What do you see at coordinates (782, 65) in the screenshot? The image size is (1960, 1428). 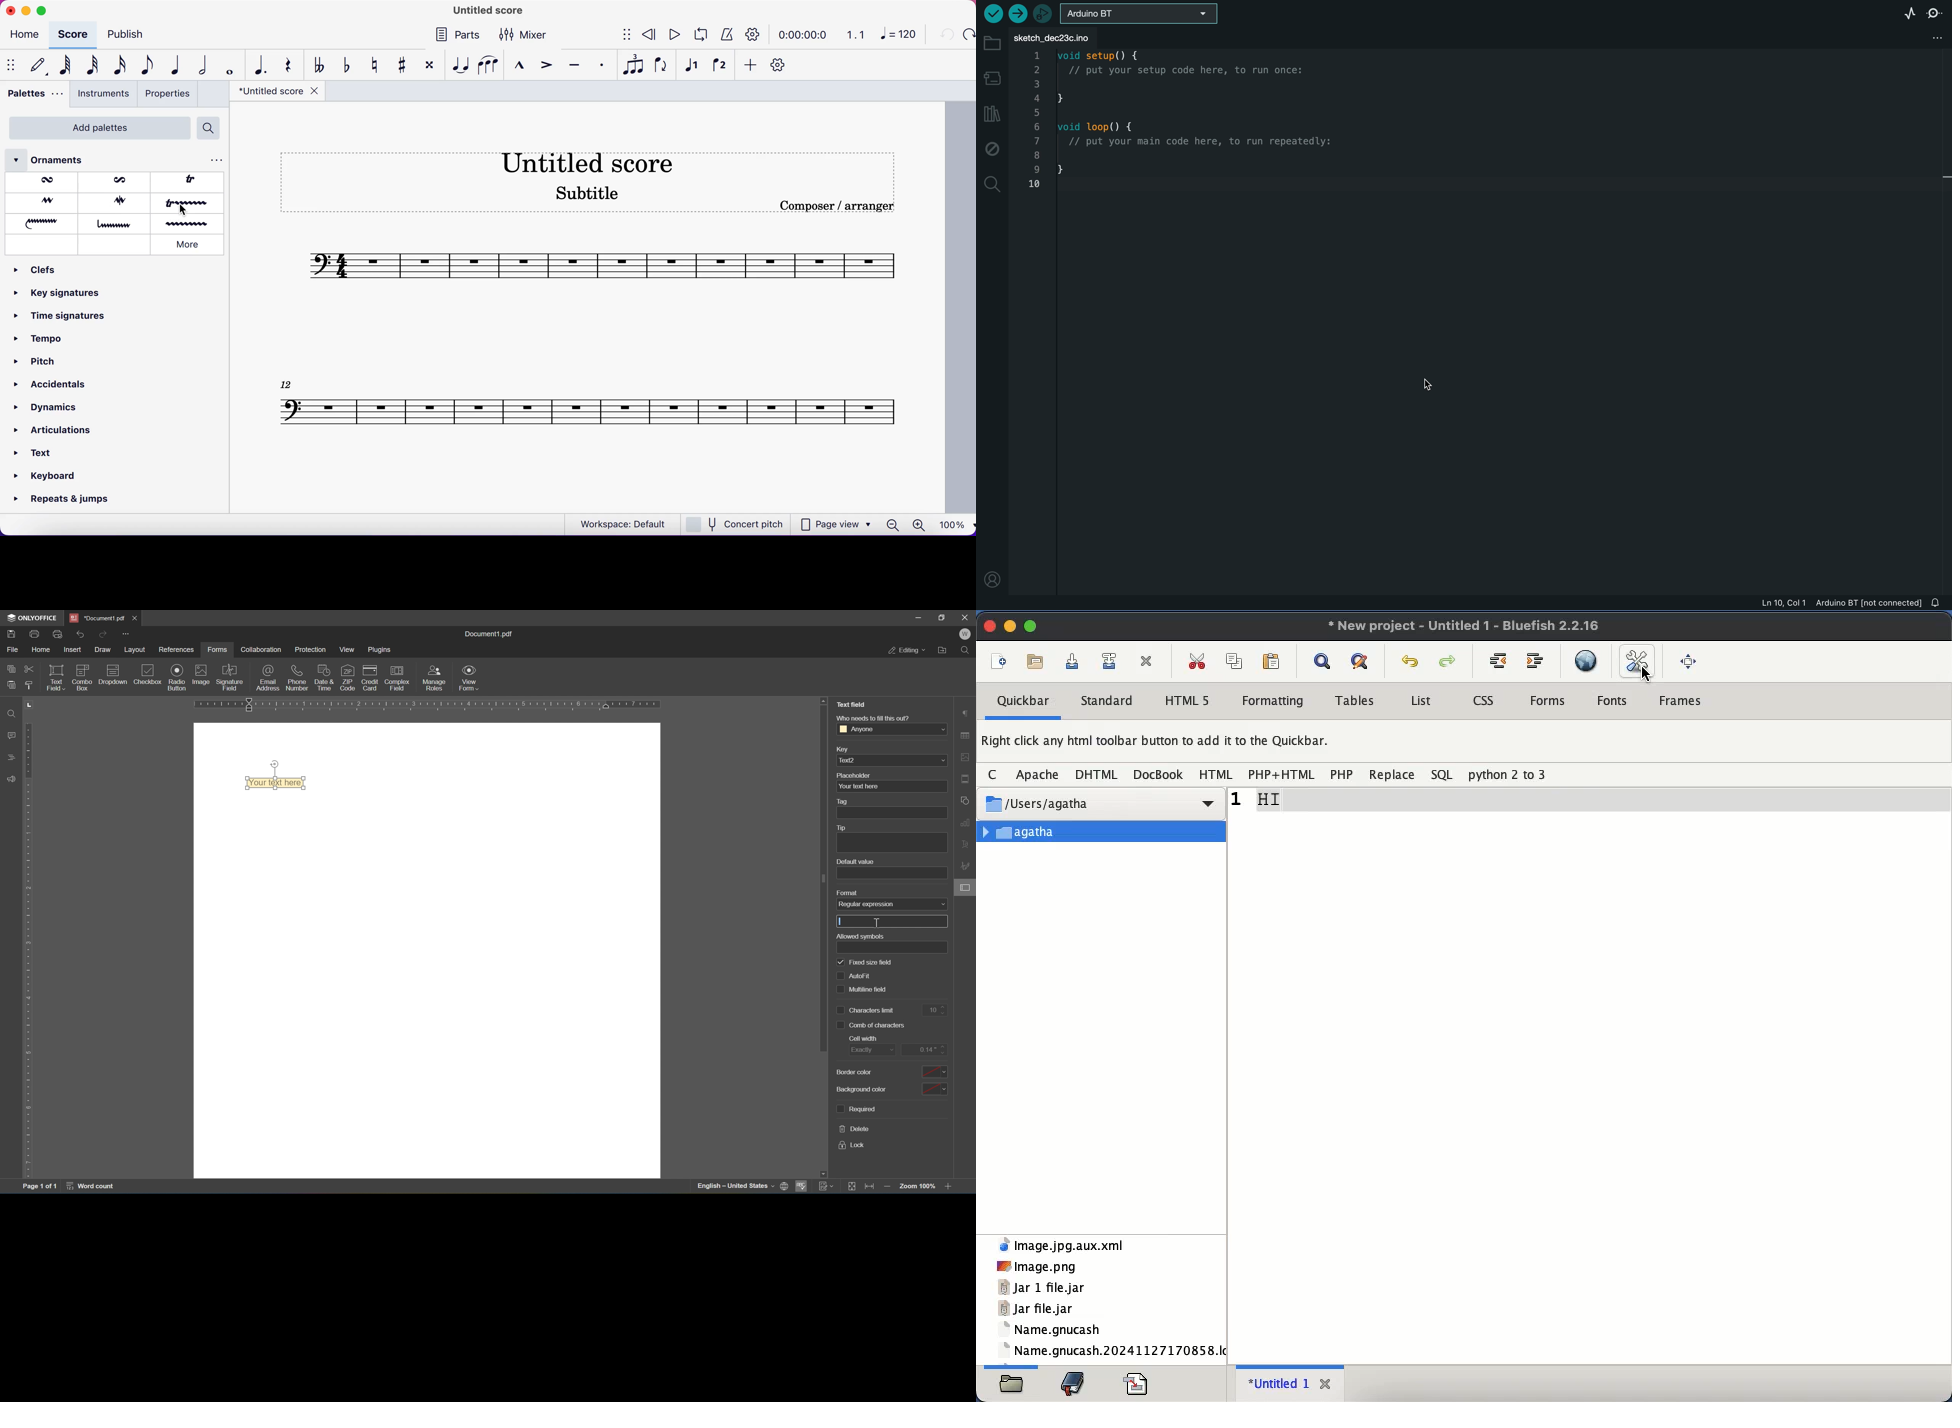 I see `customization tool` at bounding box center [782, 65].